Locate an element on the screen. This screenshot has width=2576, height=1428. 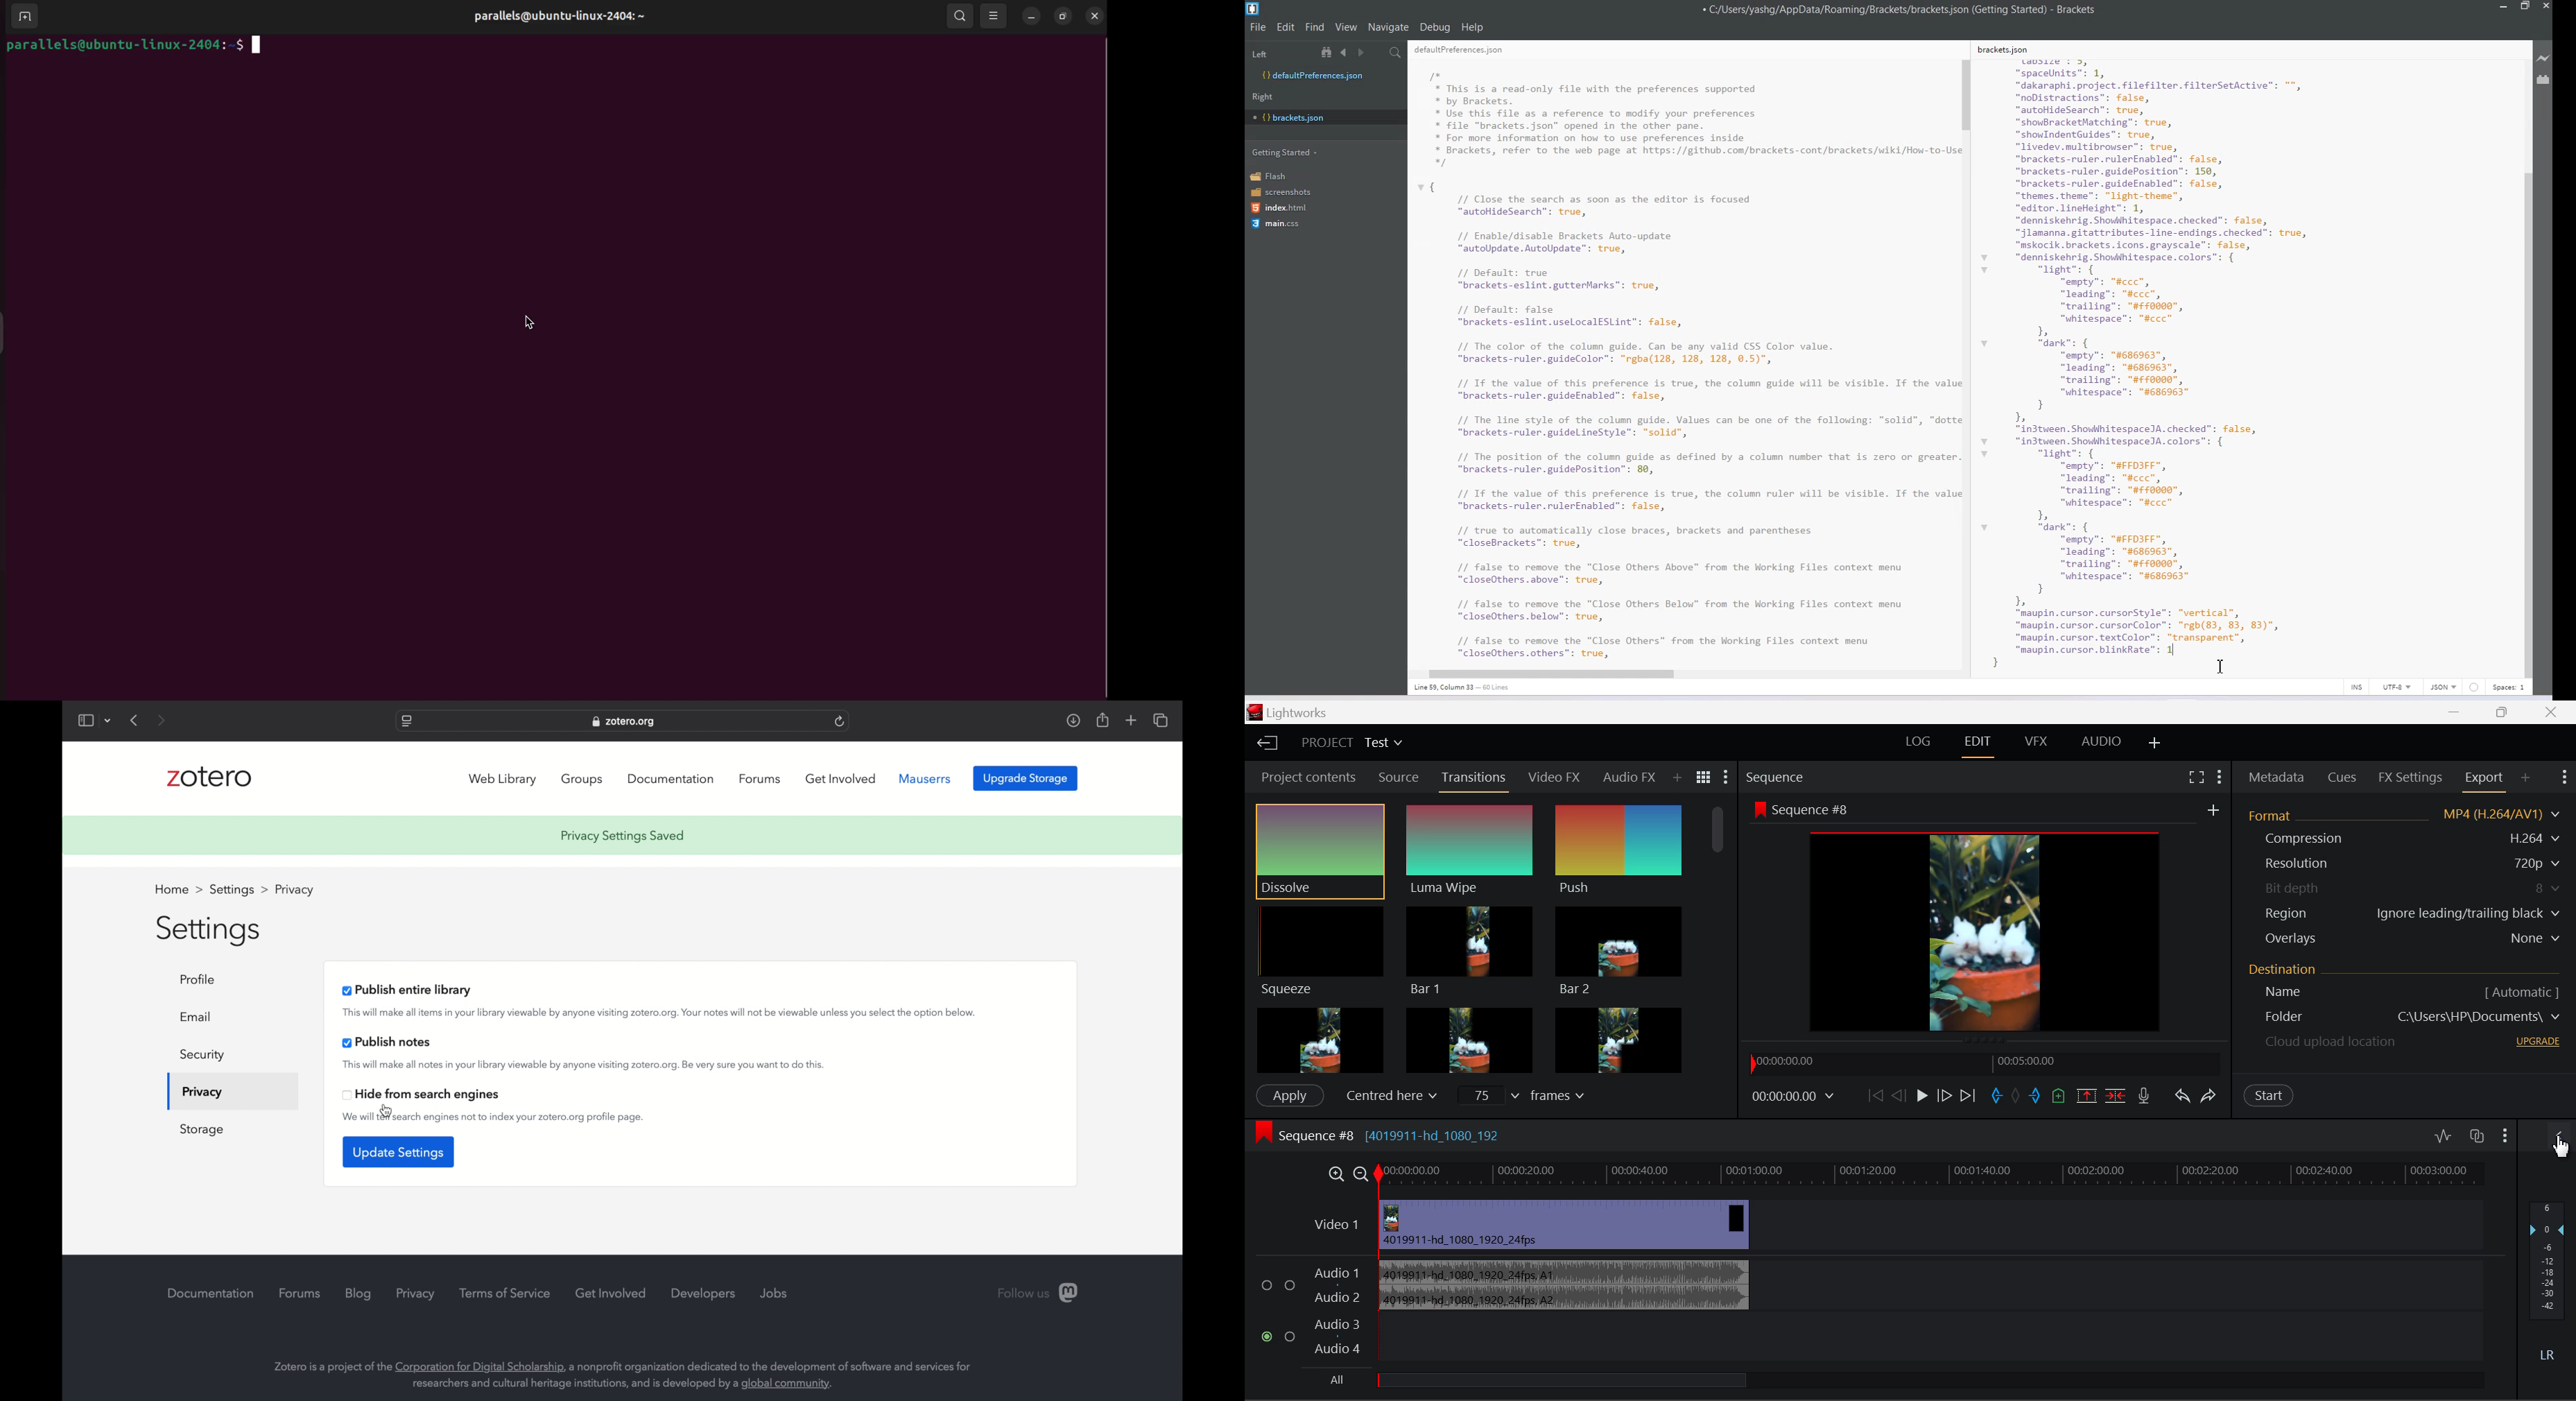
previous is located at coordinates (135, 720).